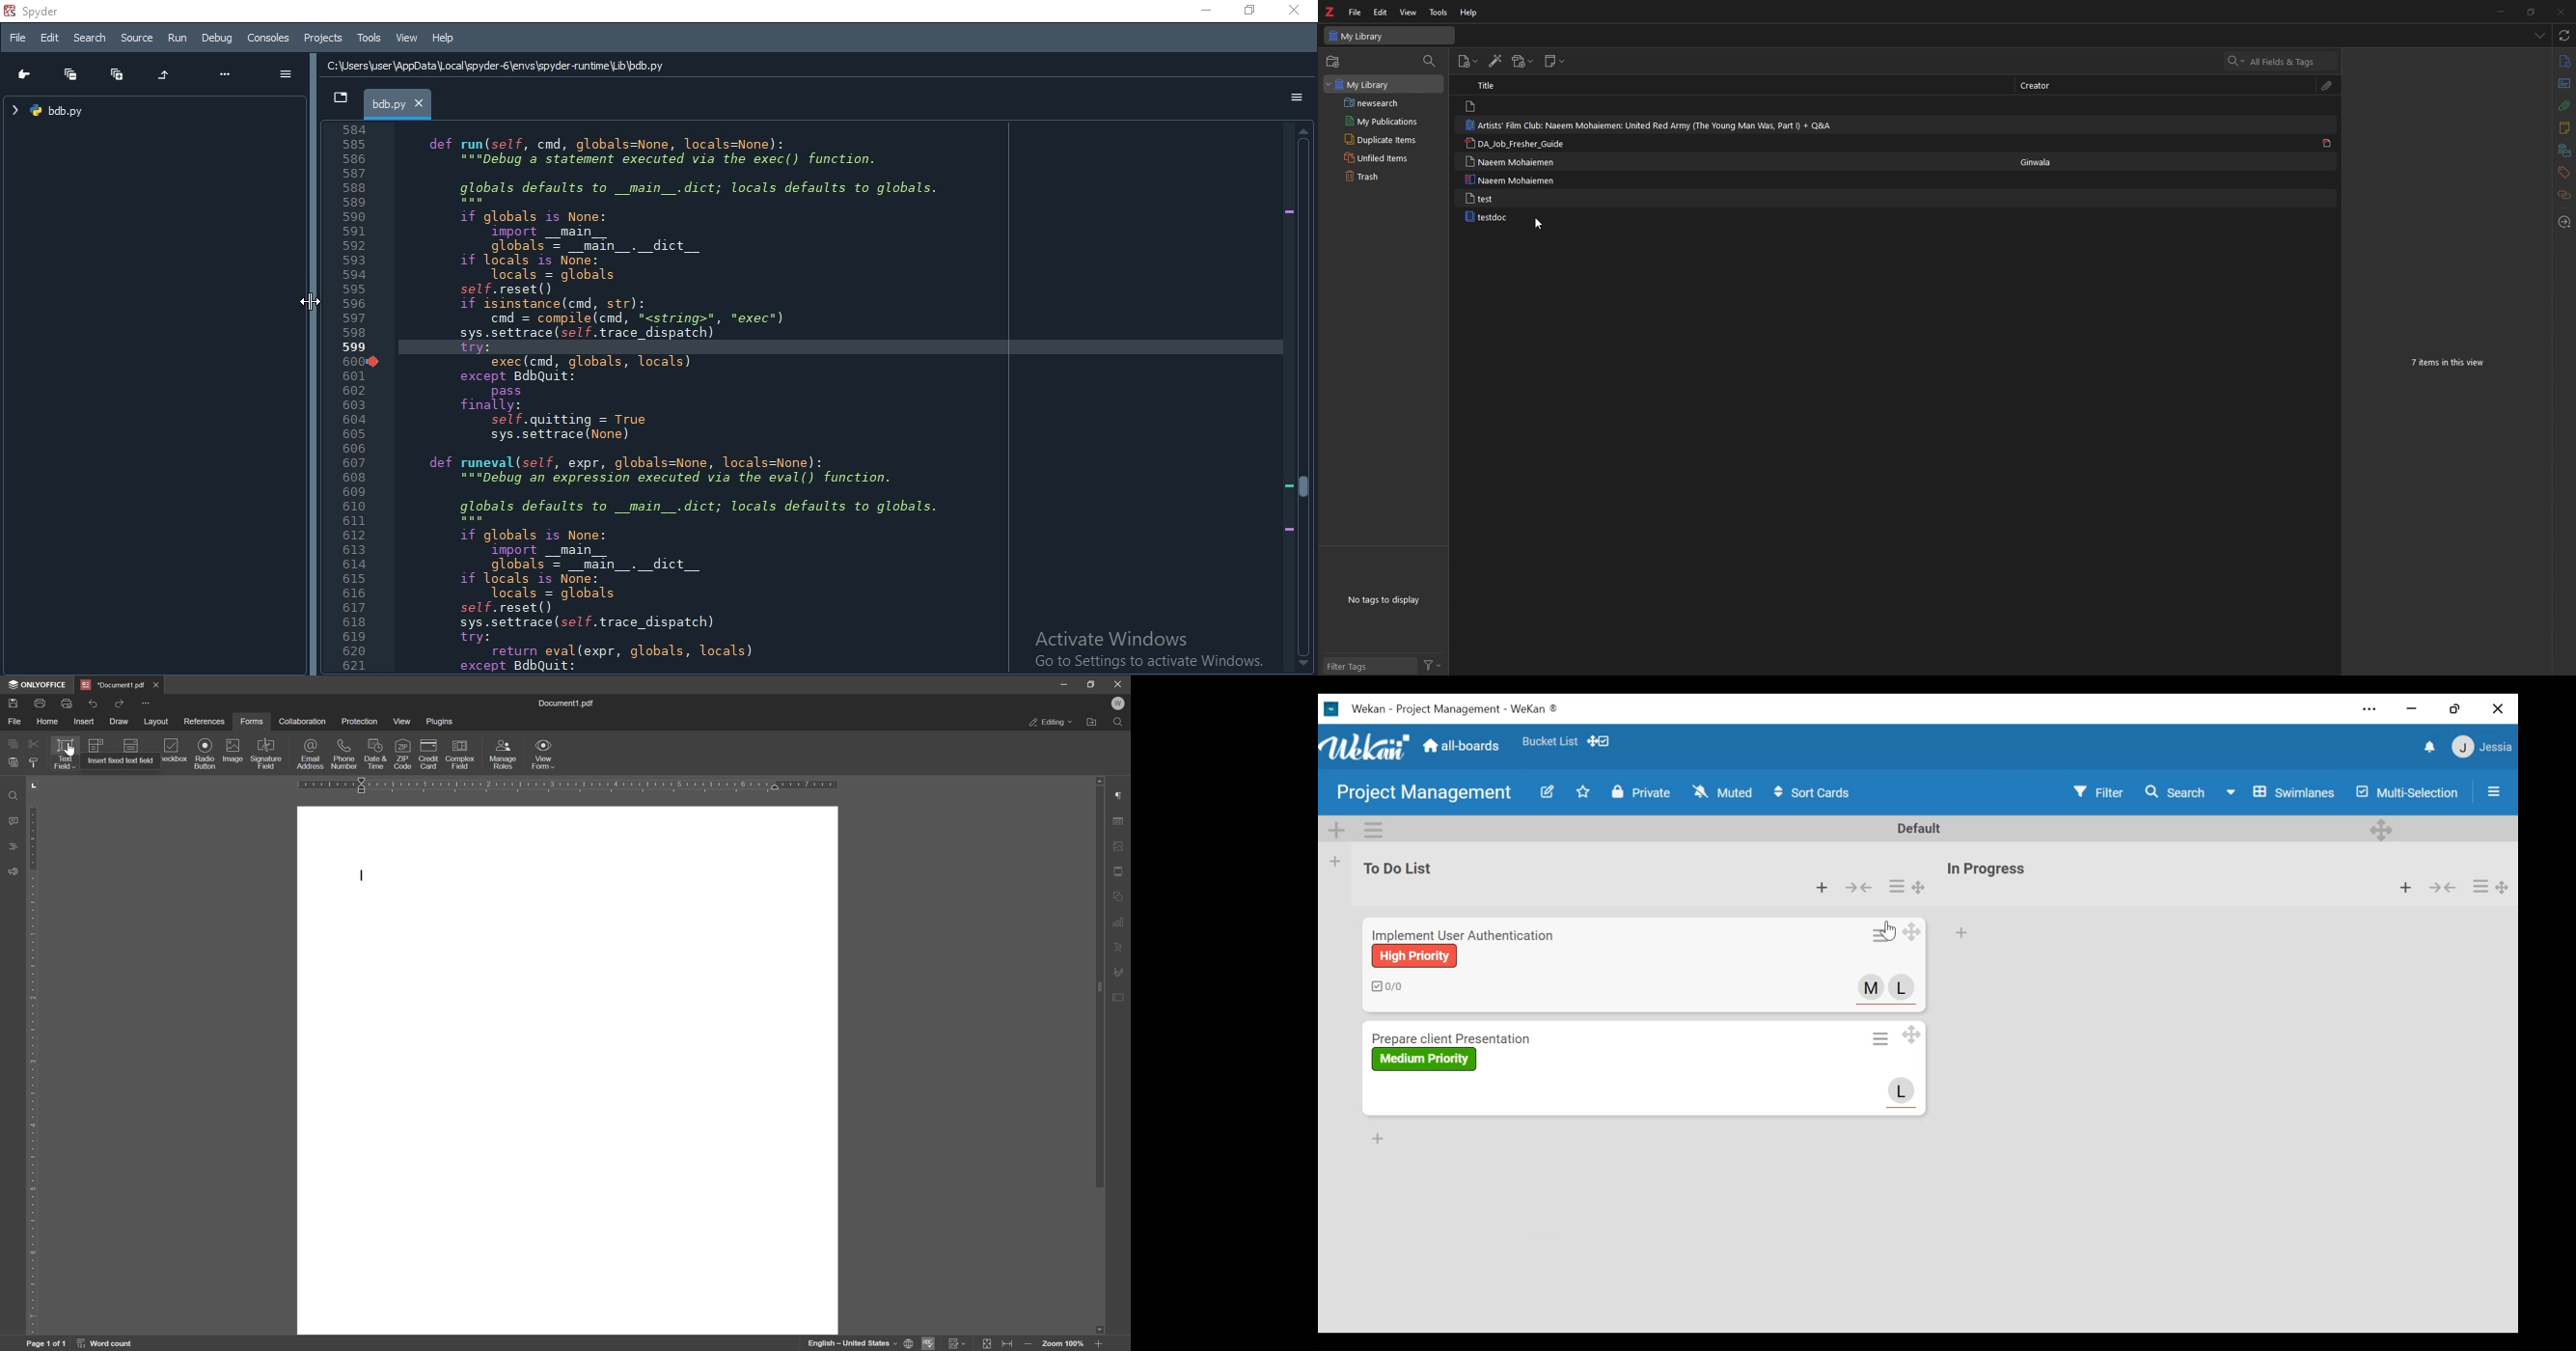 Image resolution: width=2576 pixels, height=1372 pixels. Describe the element at coordinates (404, 722) in the screenshot. I see `view` at that location.